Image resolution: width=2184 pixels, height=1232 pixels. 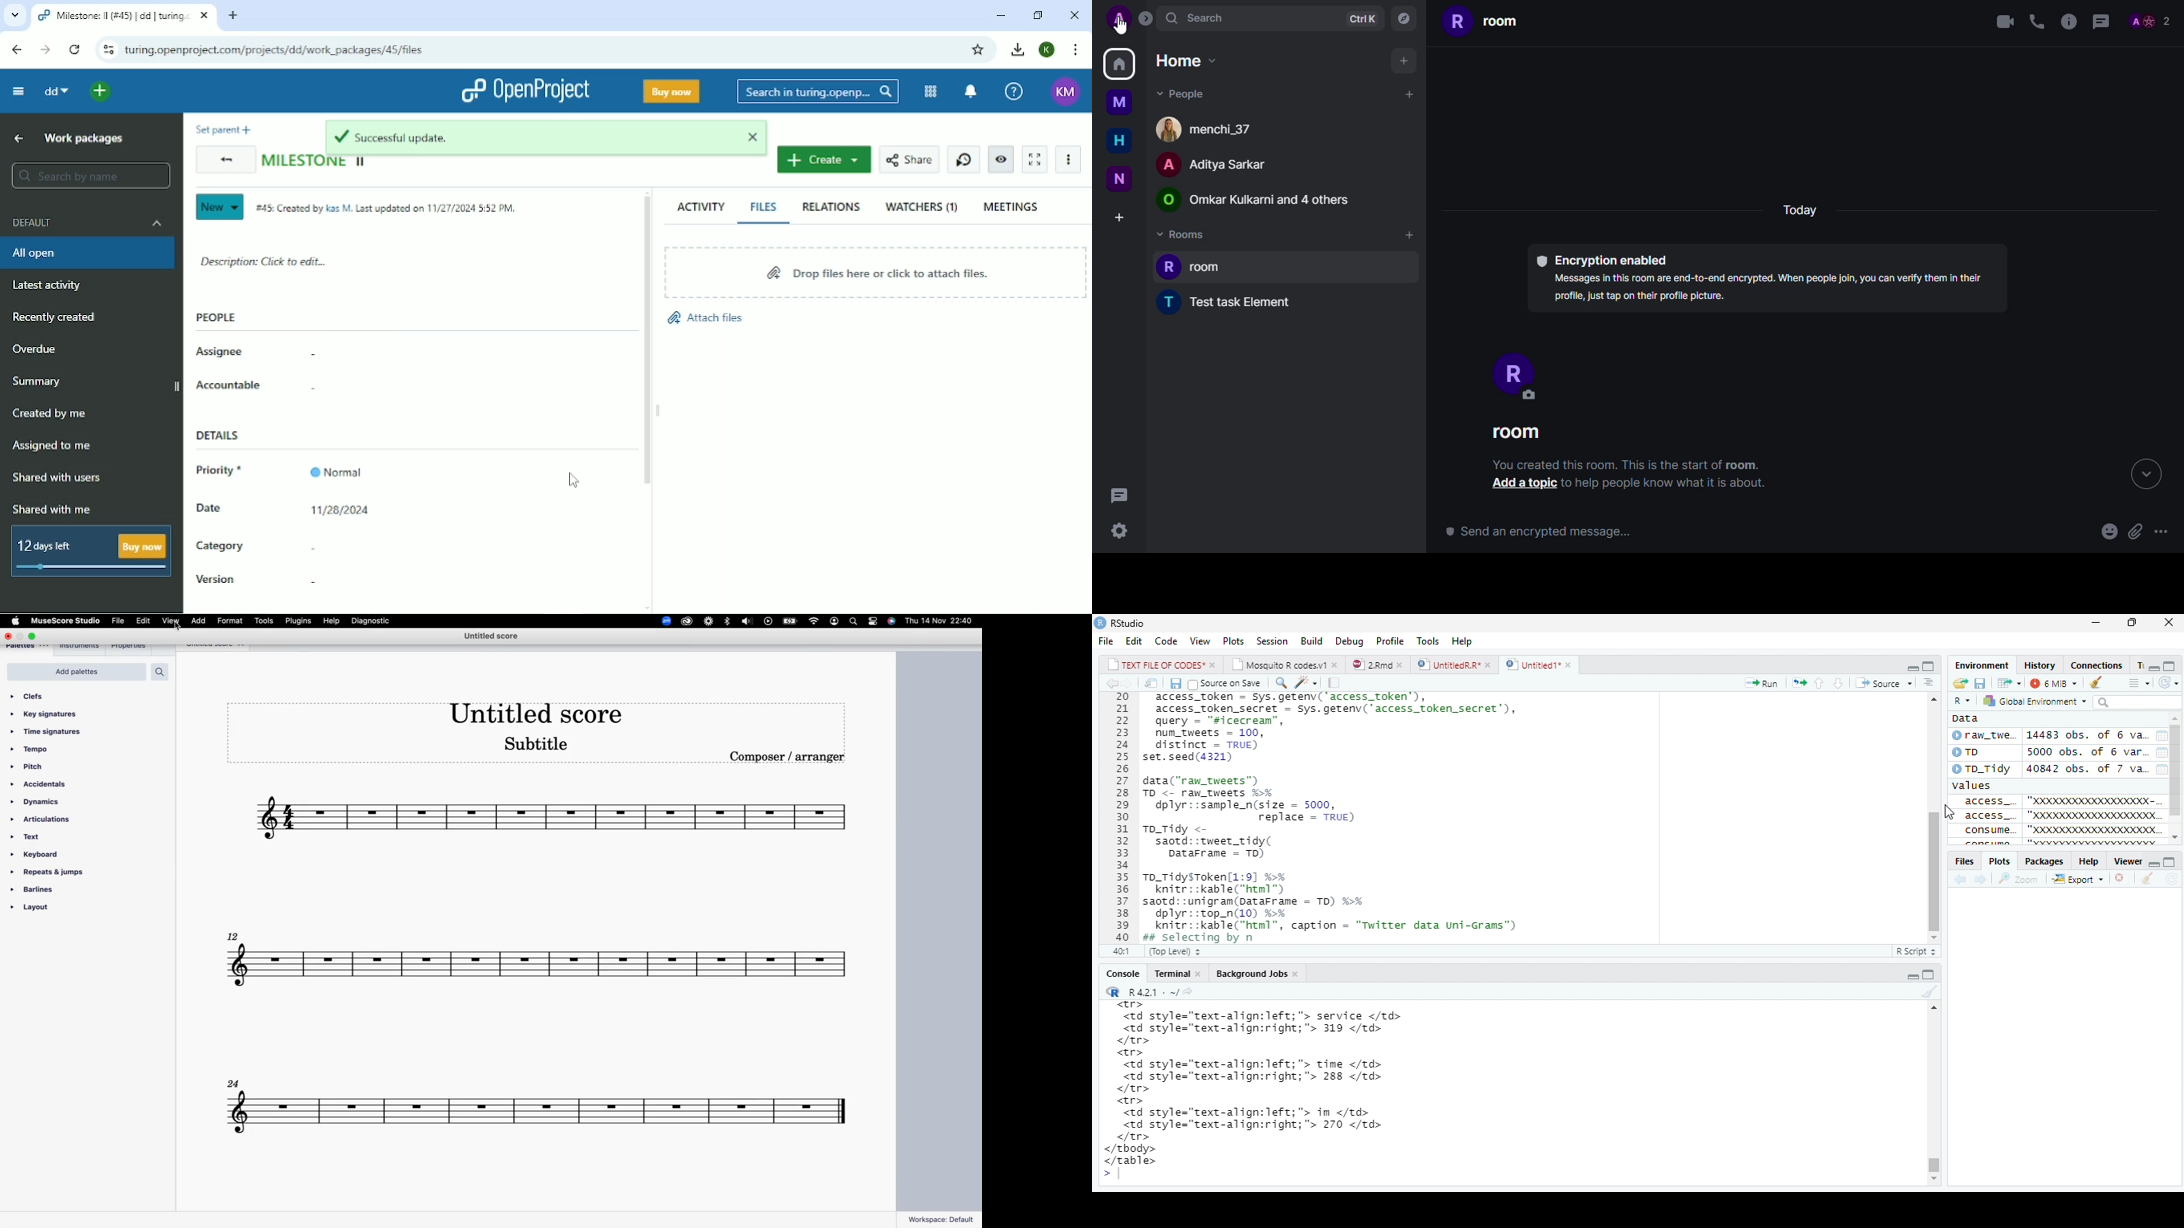 I want to click on show iin new window, so click(x=1151, y=683).